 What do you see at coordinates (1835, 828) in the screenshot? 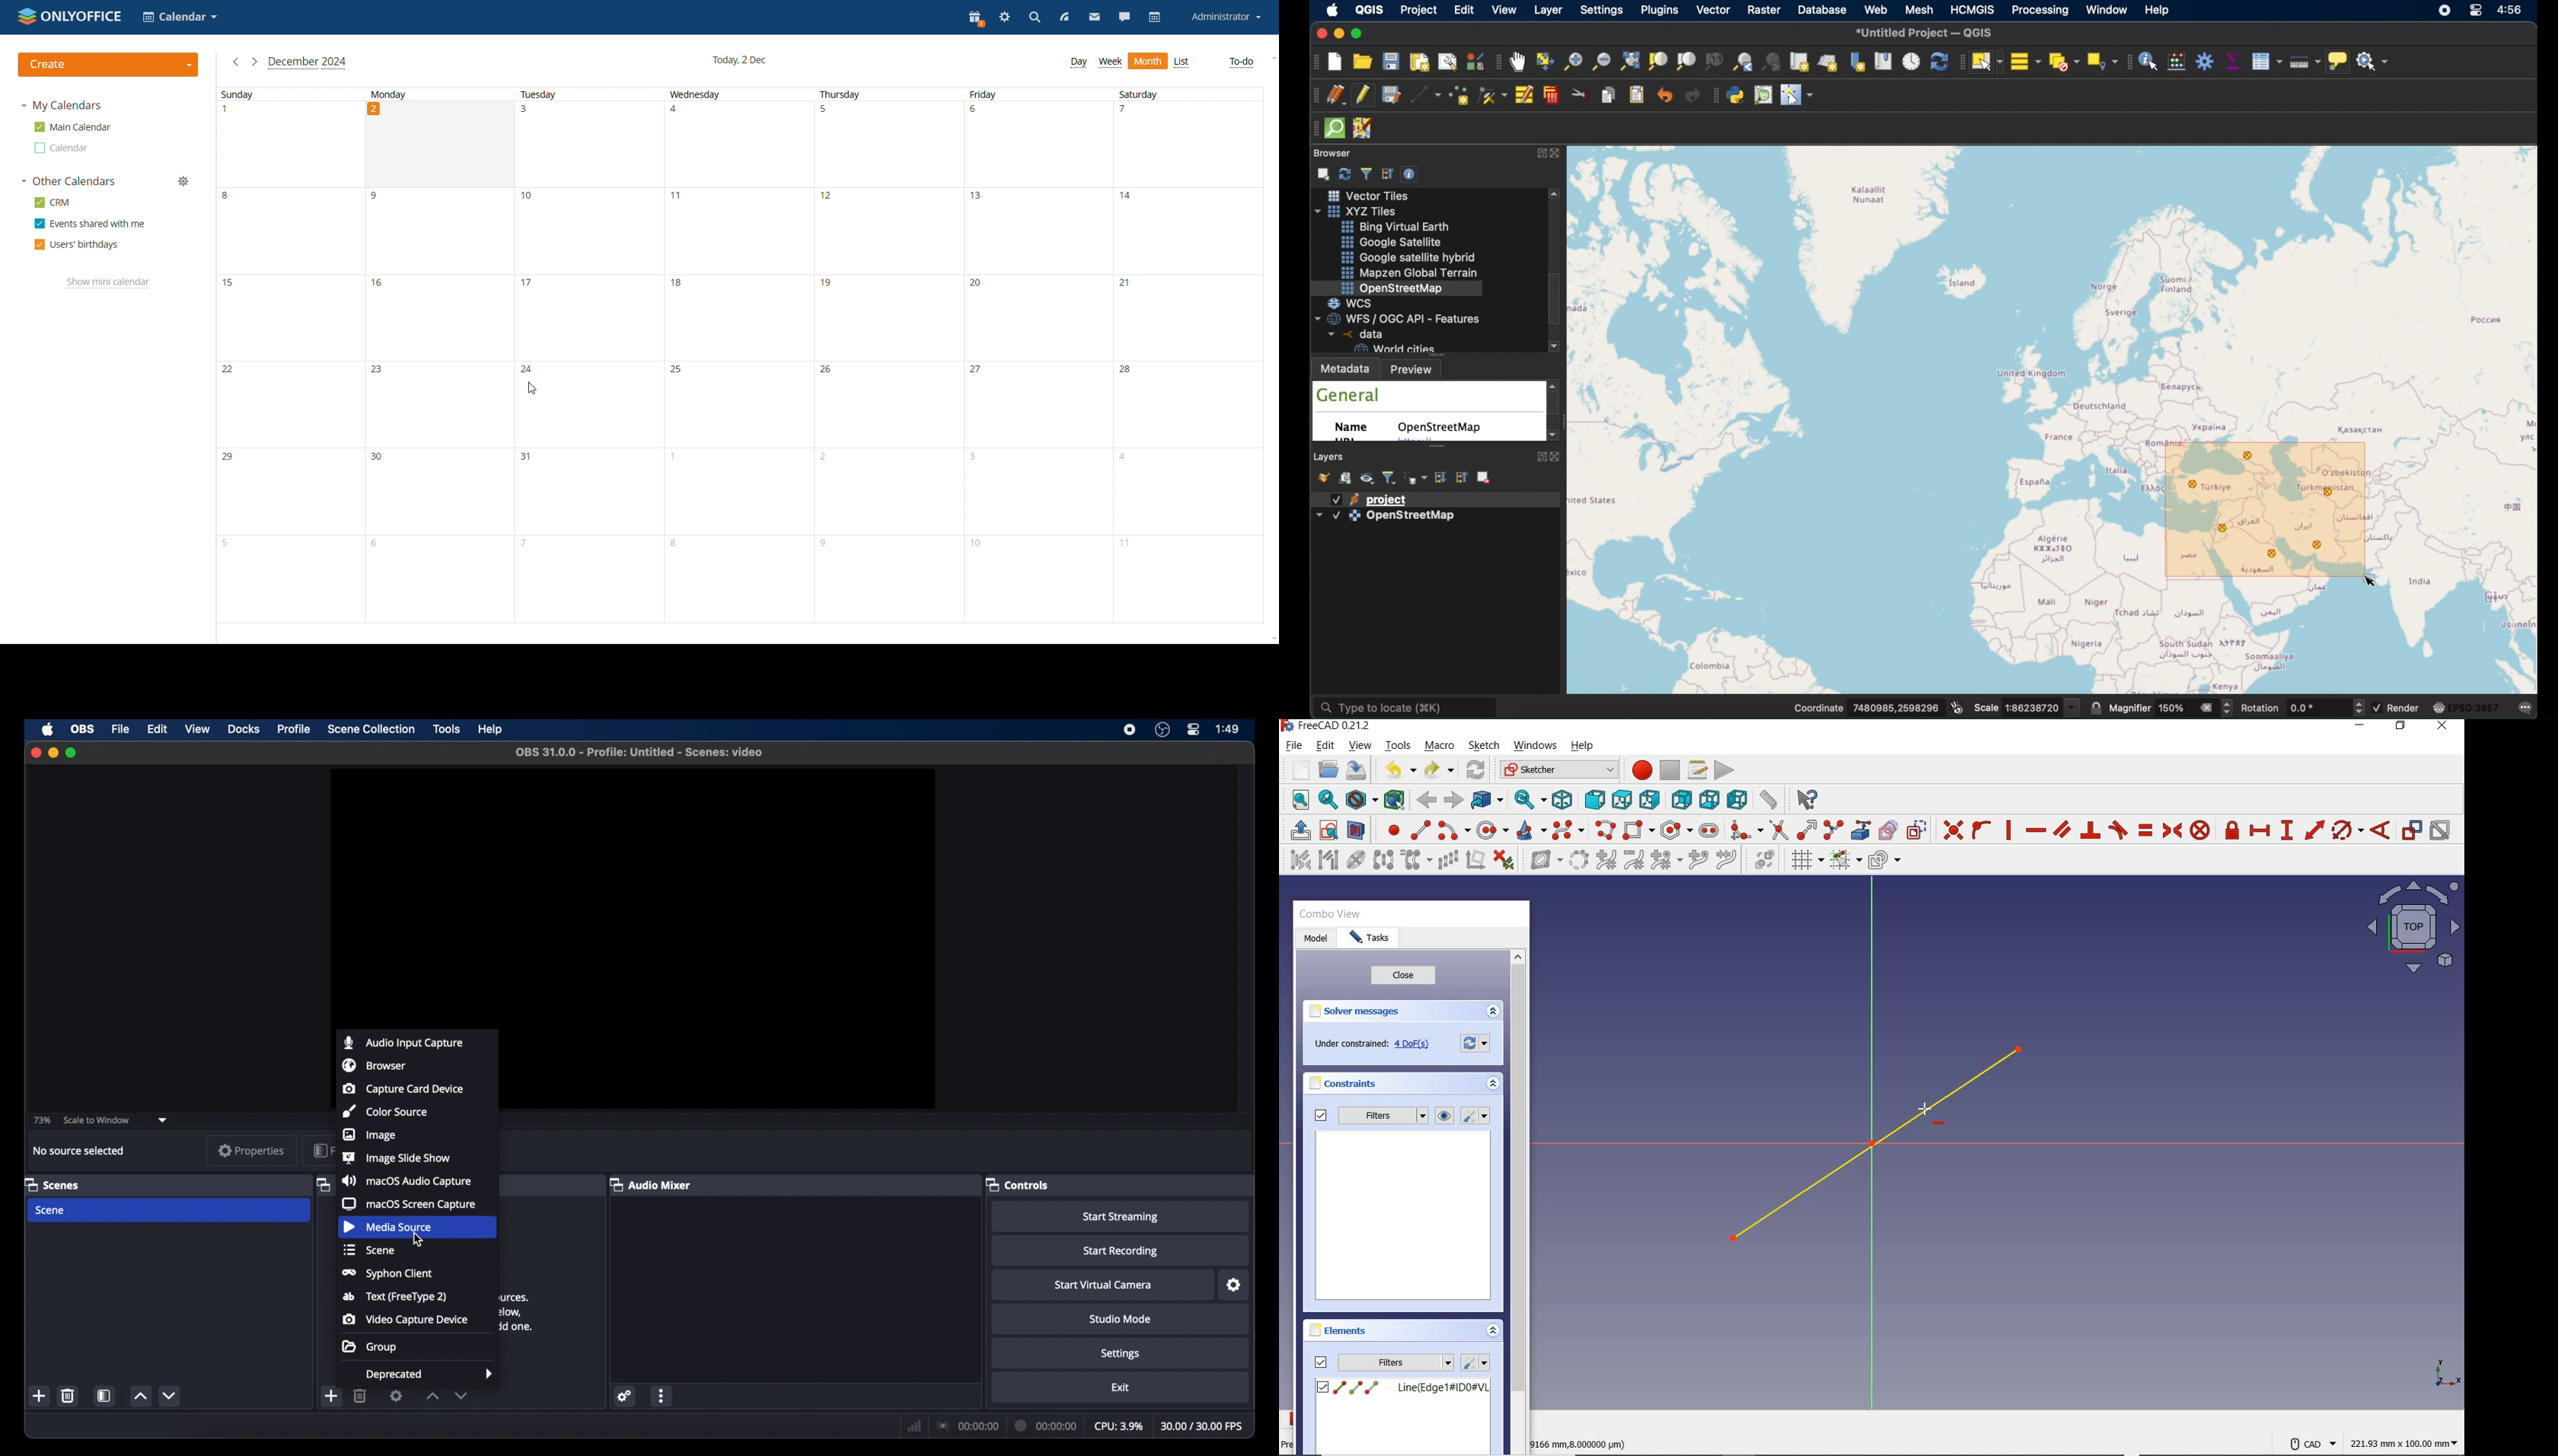
I see `SPLIT EDGE` at bounding box center [1835, 828].